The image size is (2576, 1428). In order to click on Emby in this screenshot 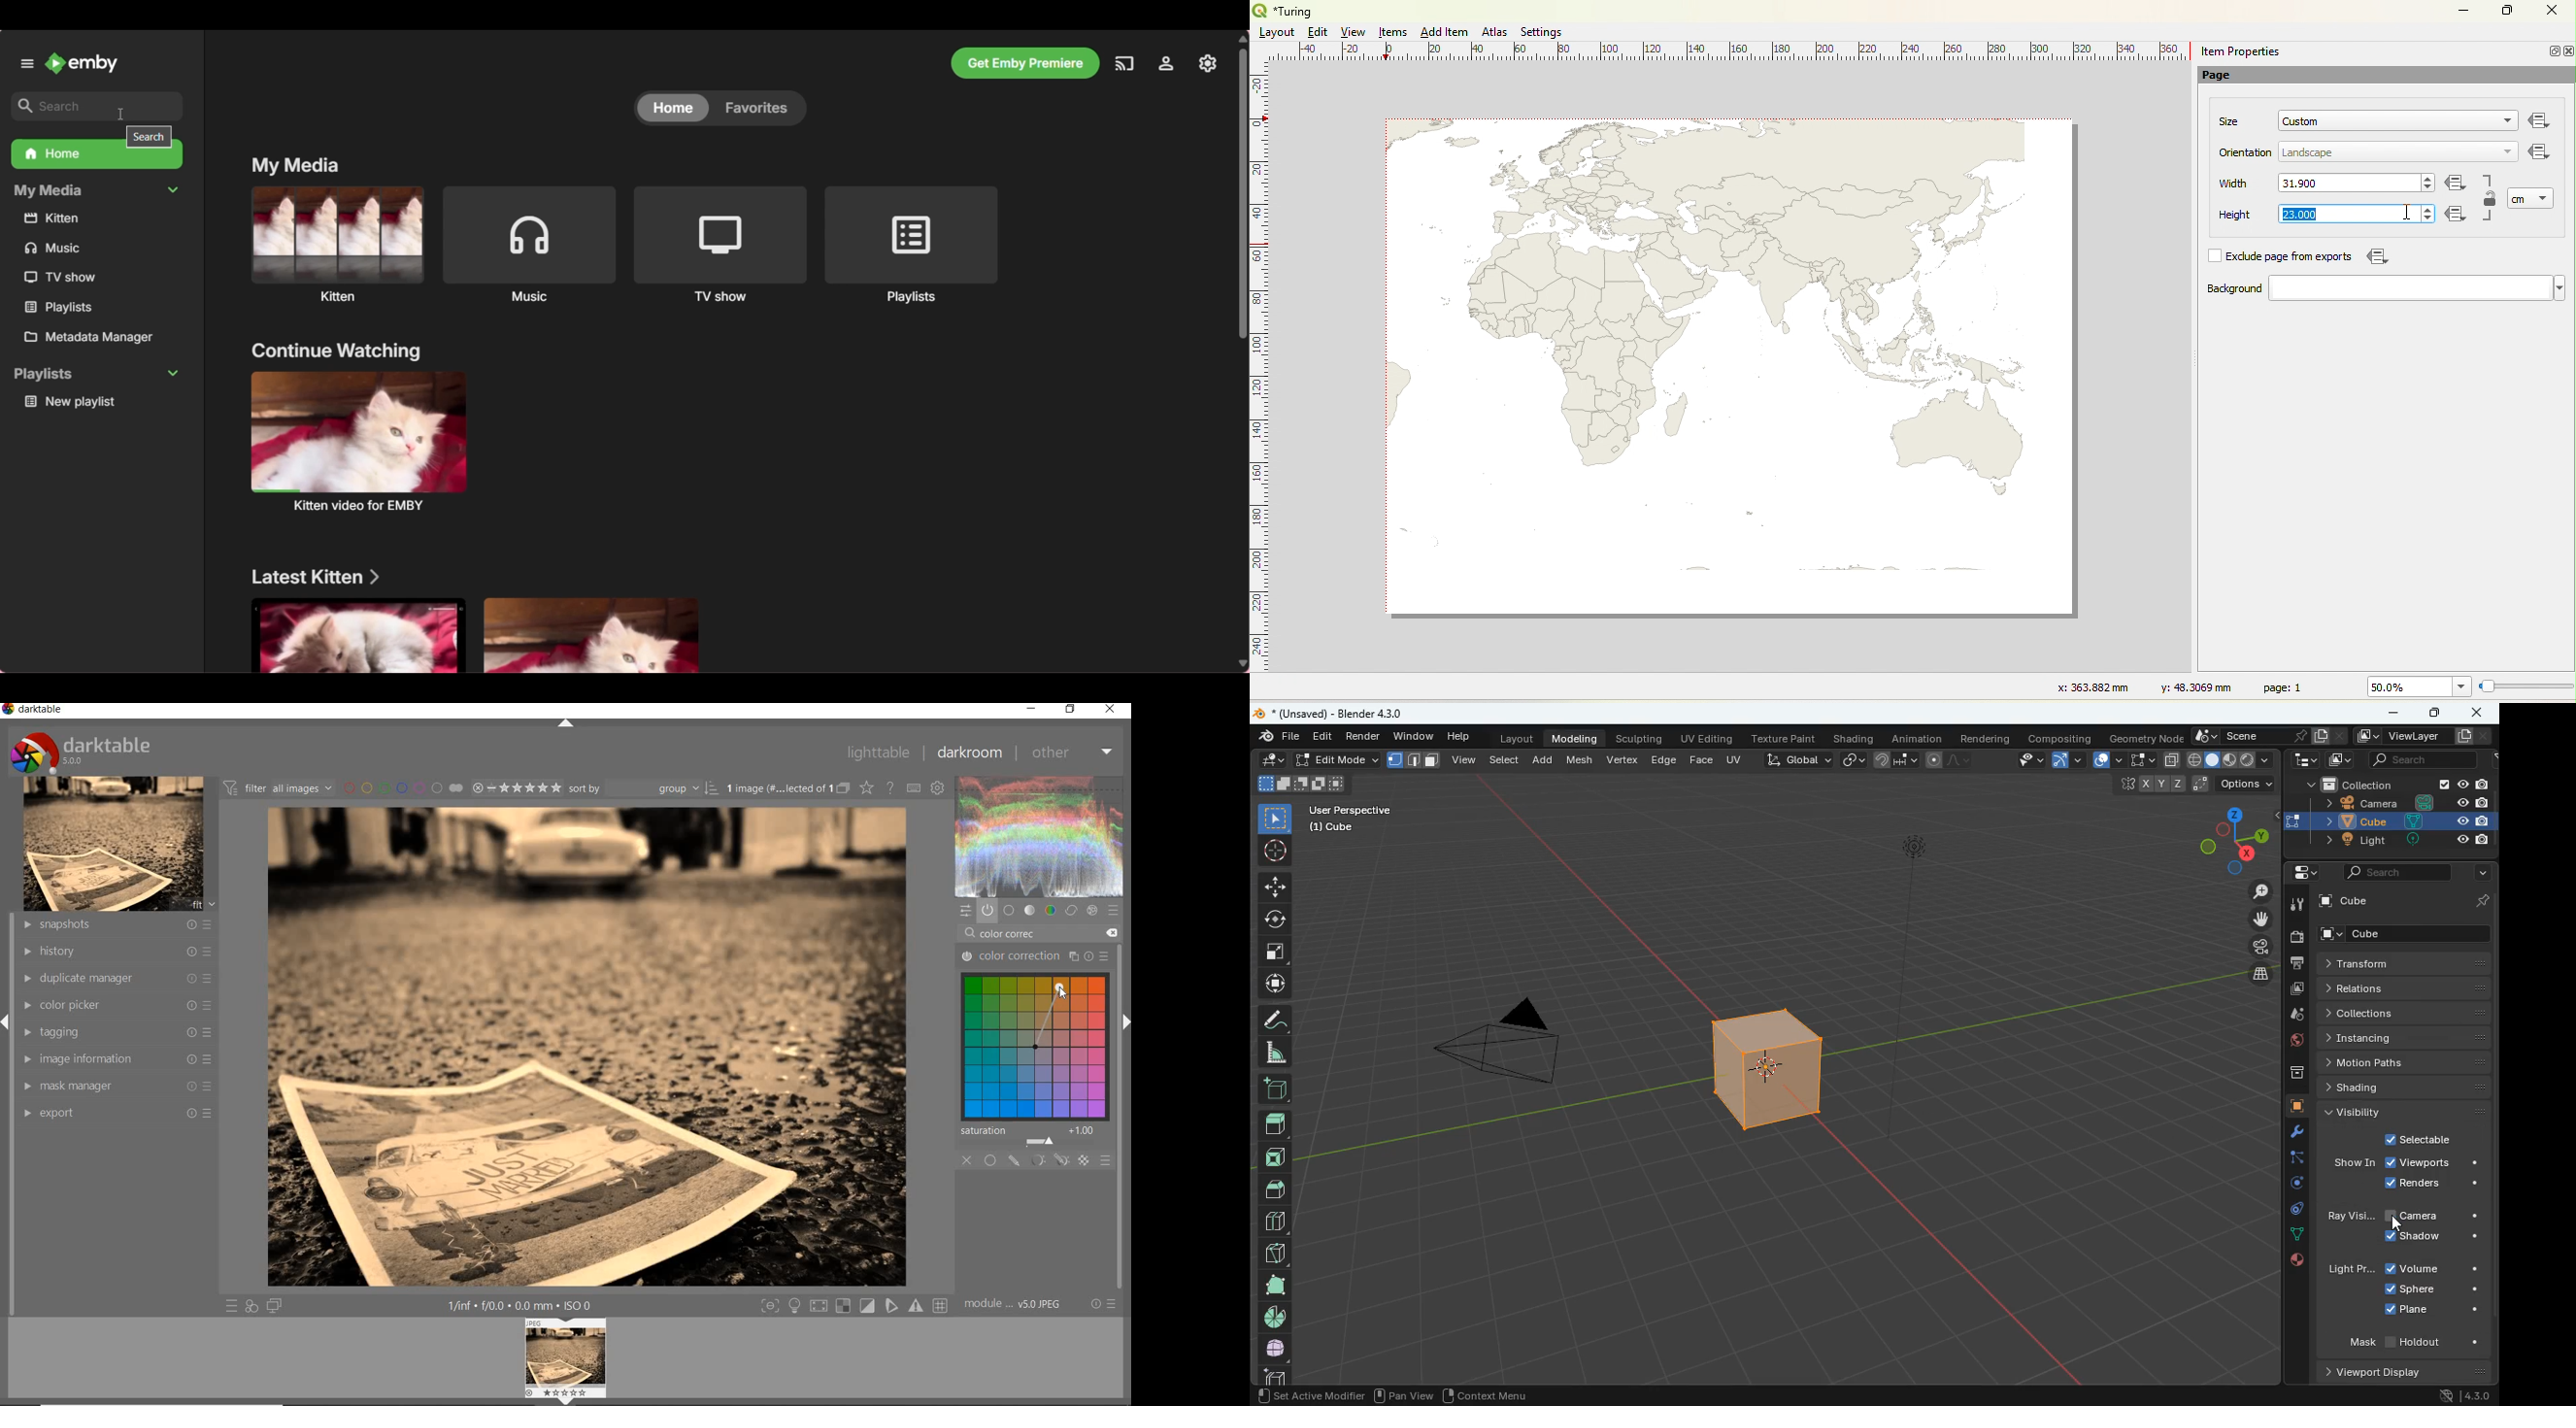, I will do `click(83, 62)`.